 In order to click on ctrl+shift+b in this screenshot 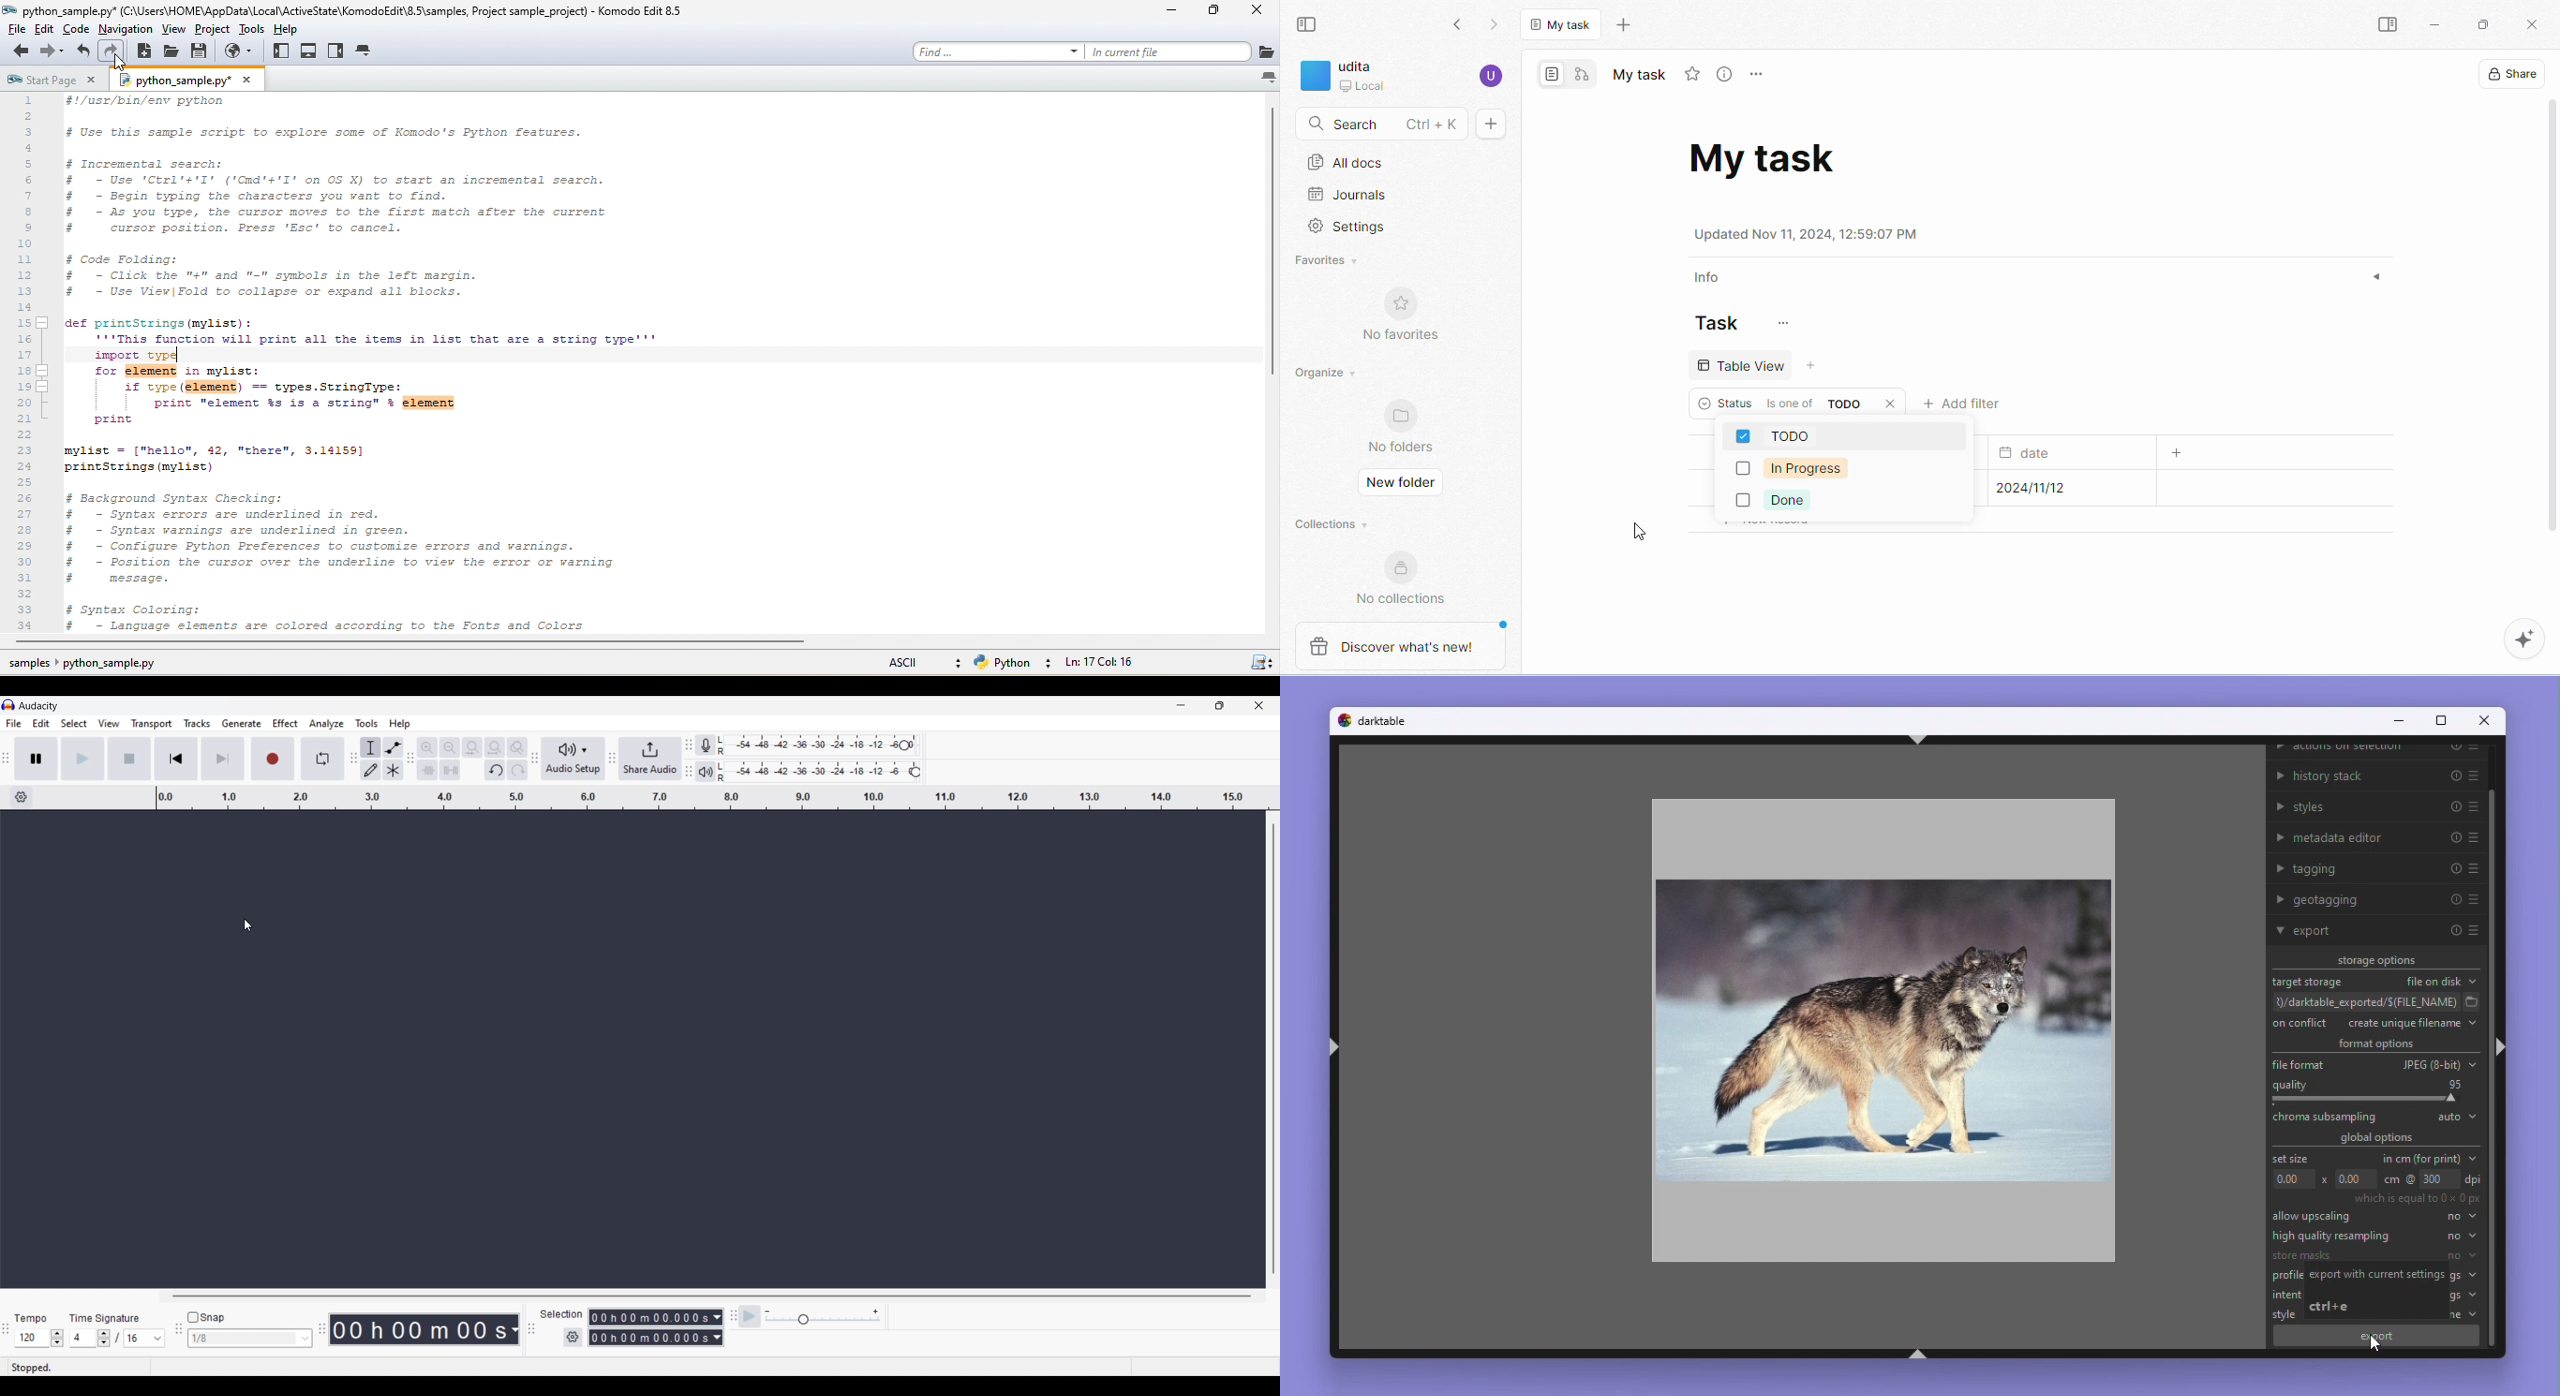, I will do `click(1915, 1354)`.